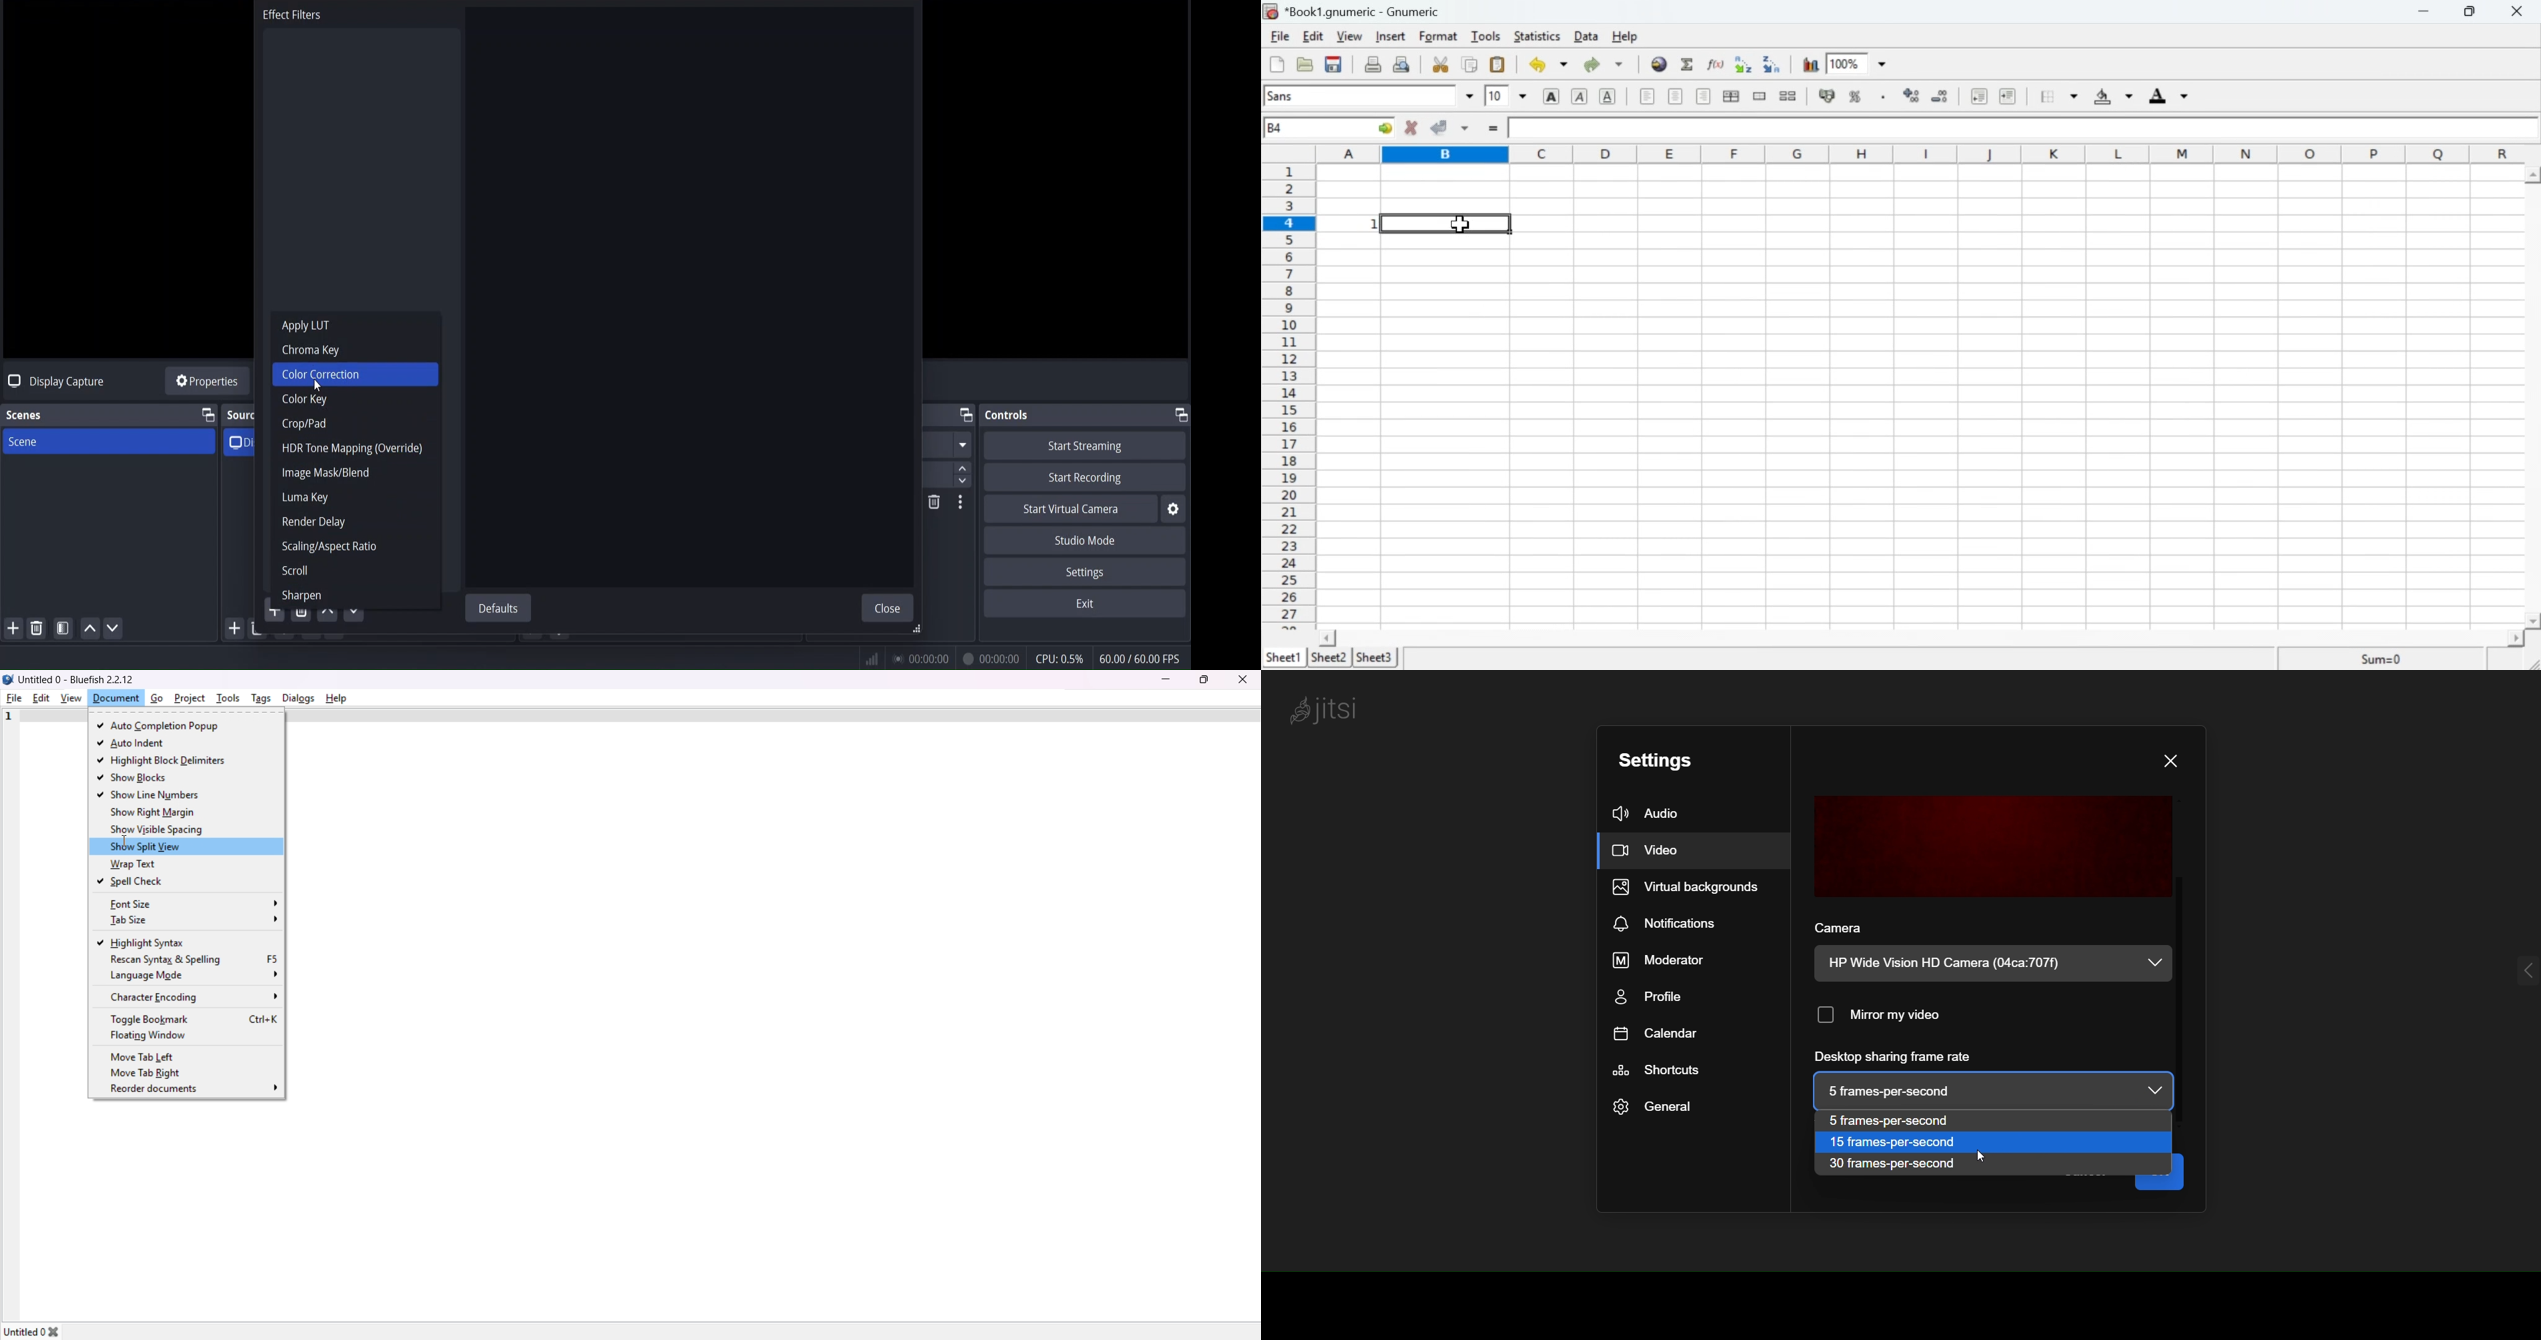  Describe the element at coordinates (151, 794) in the screenshot. I see `show line number` at that location.